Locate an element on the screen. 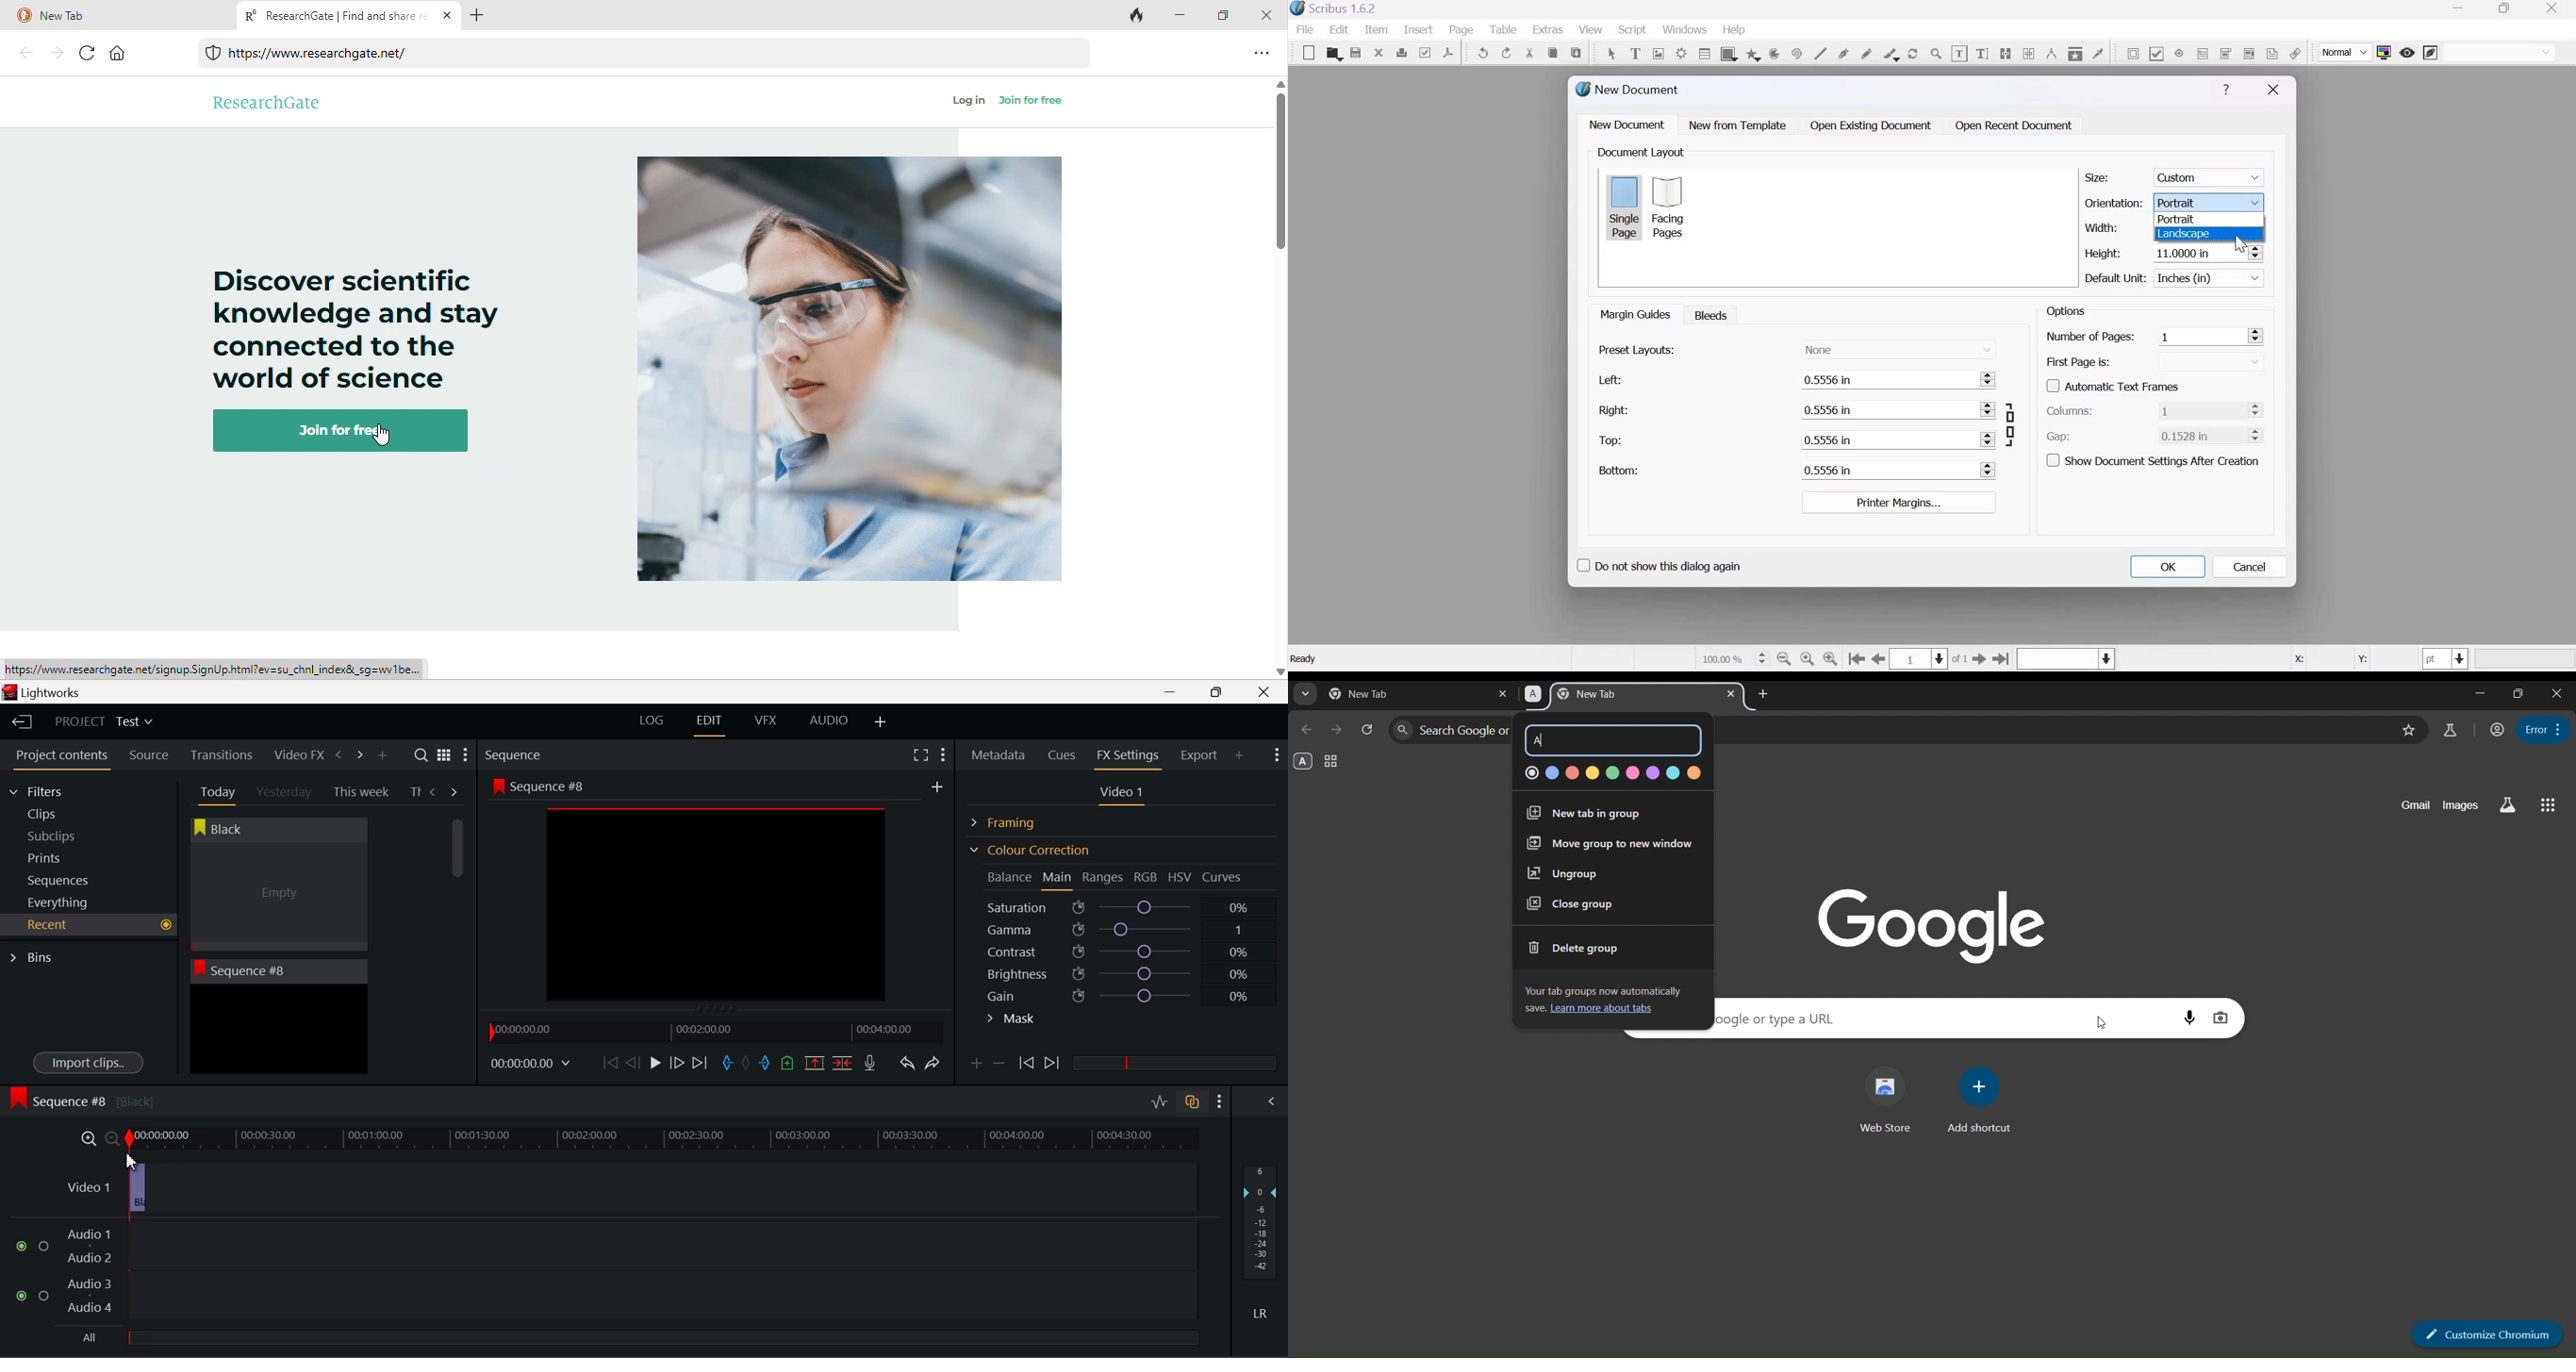 This screenshot has width=2576, height=1372. Potrait is located at coordinates (2211, 201).